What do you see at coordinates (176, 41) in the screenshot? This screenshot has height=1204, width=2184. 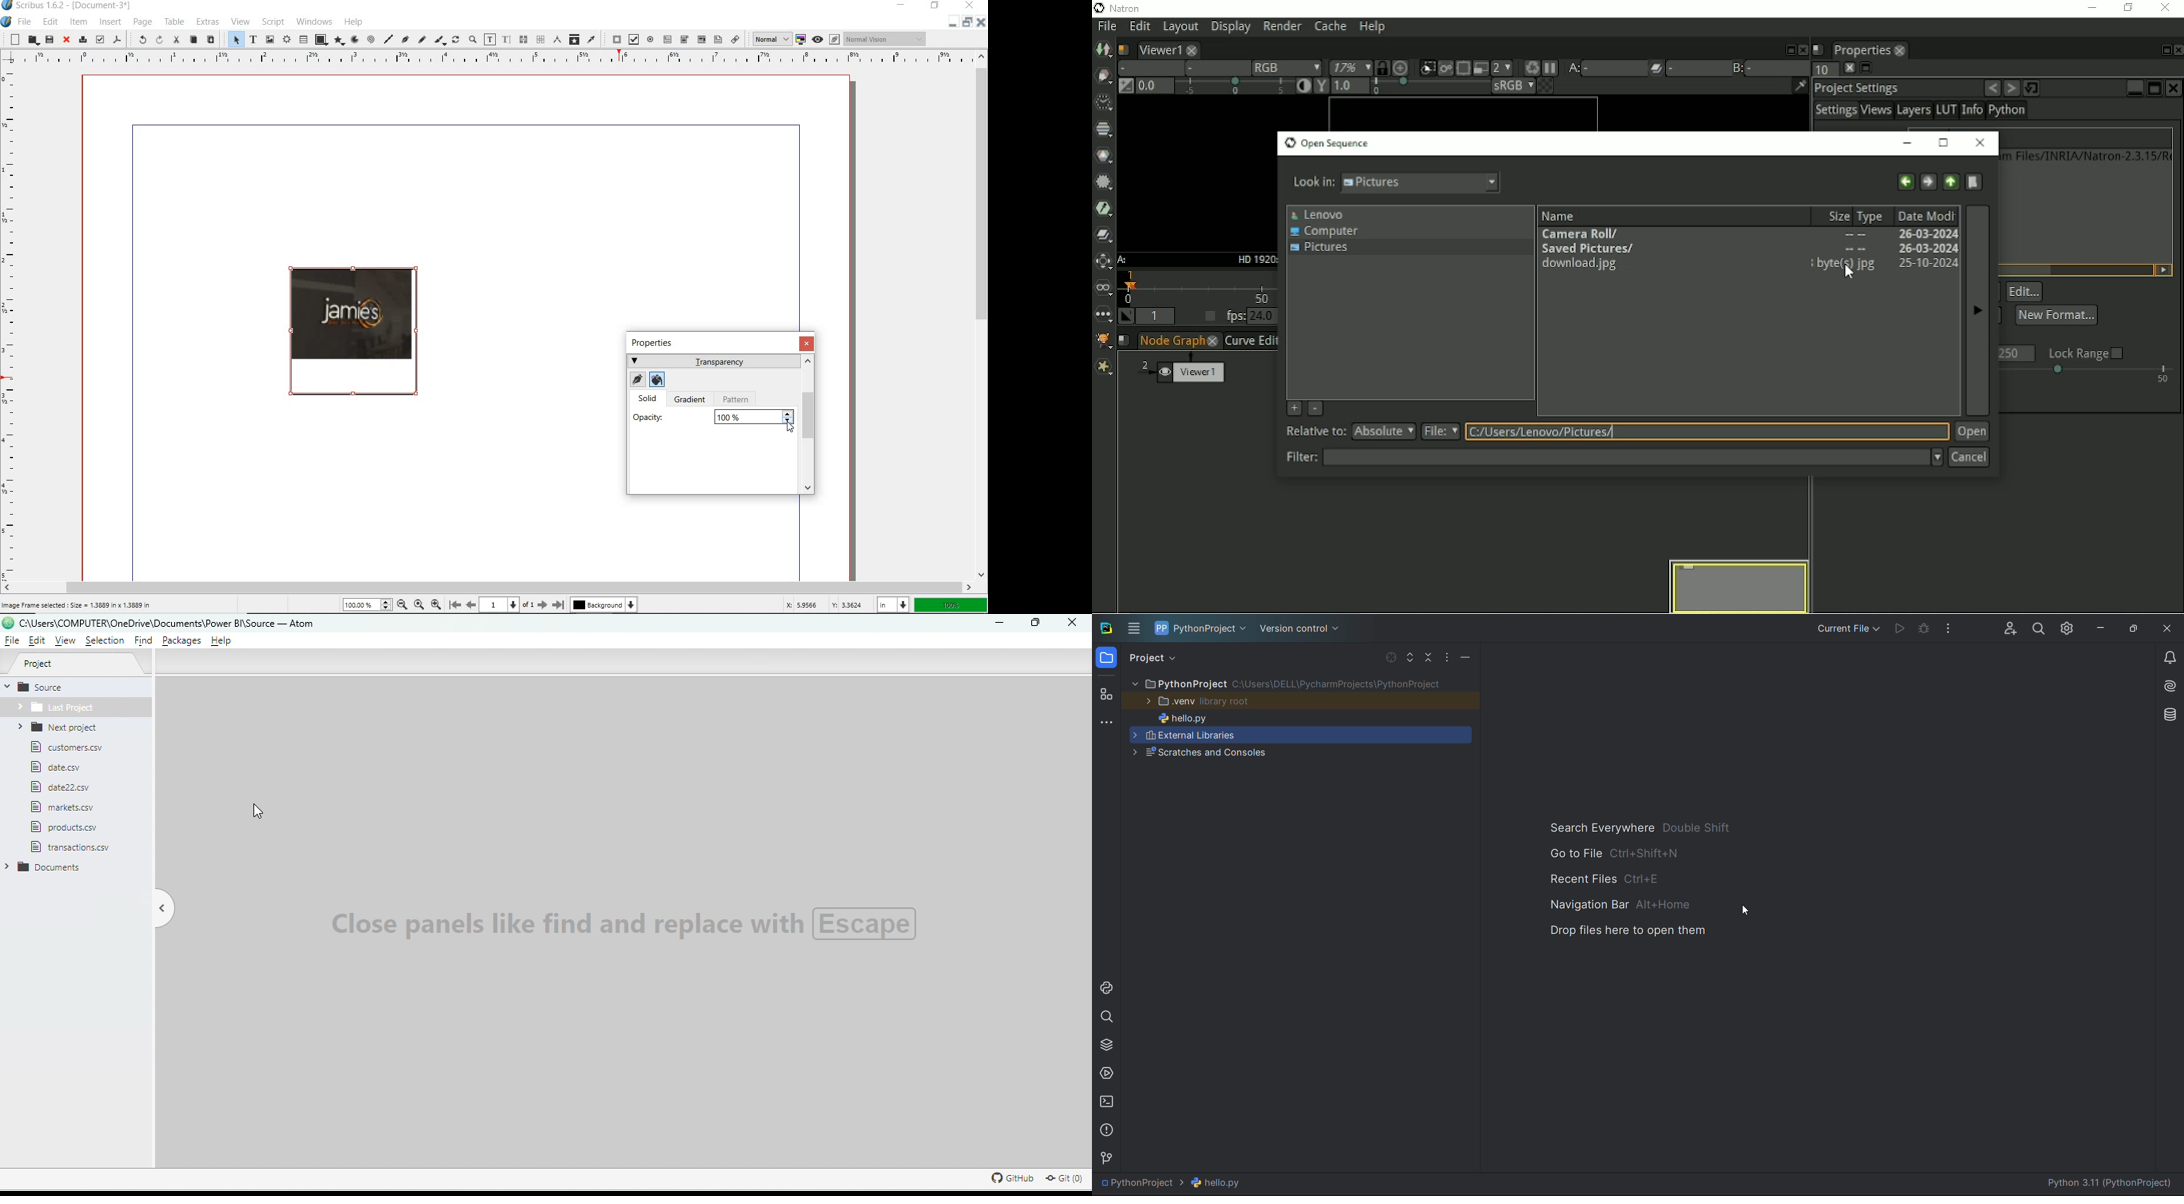 I see `cut` at bounding box center [176, 41].